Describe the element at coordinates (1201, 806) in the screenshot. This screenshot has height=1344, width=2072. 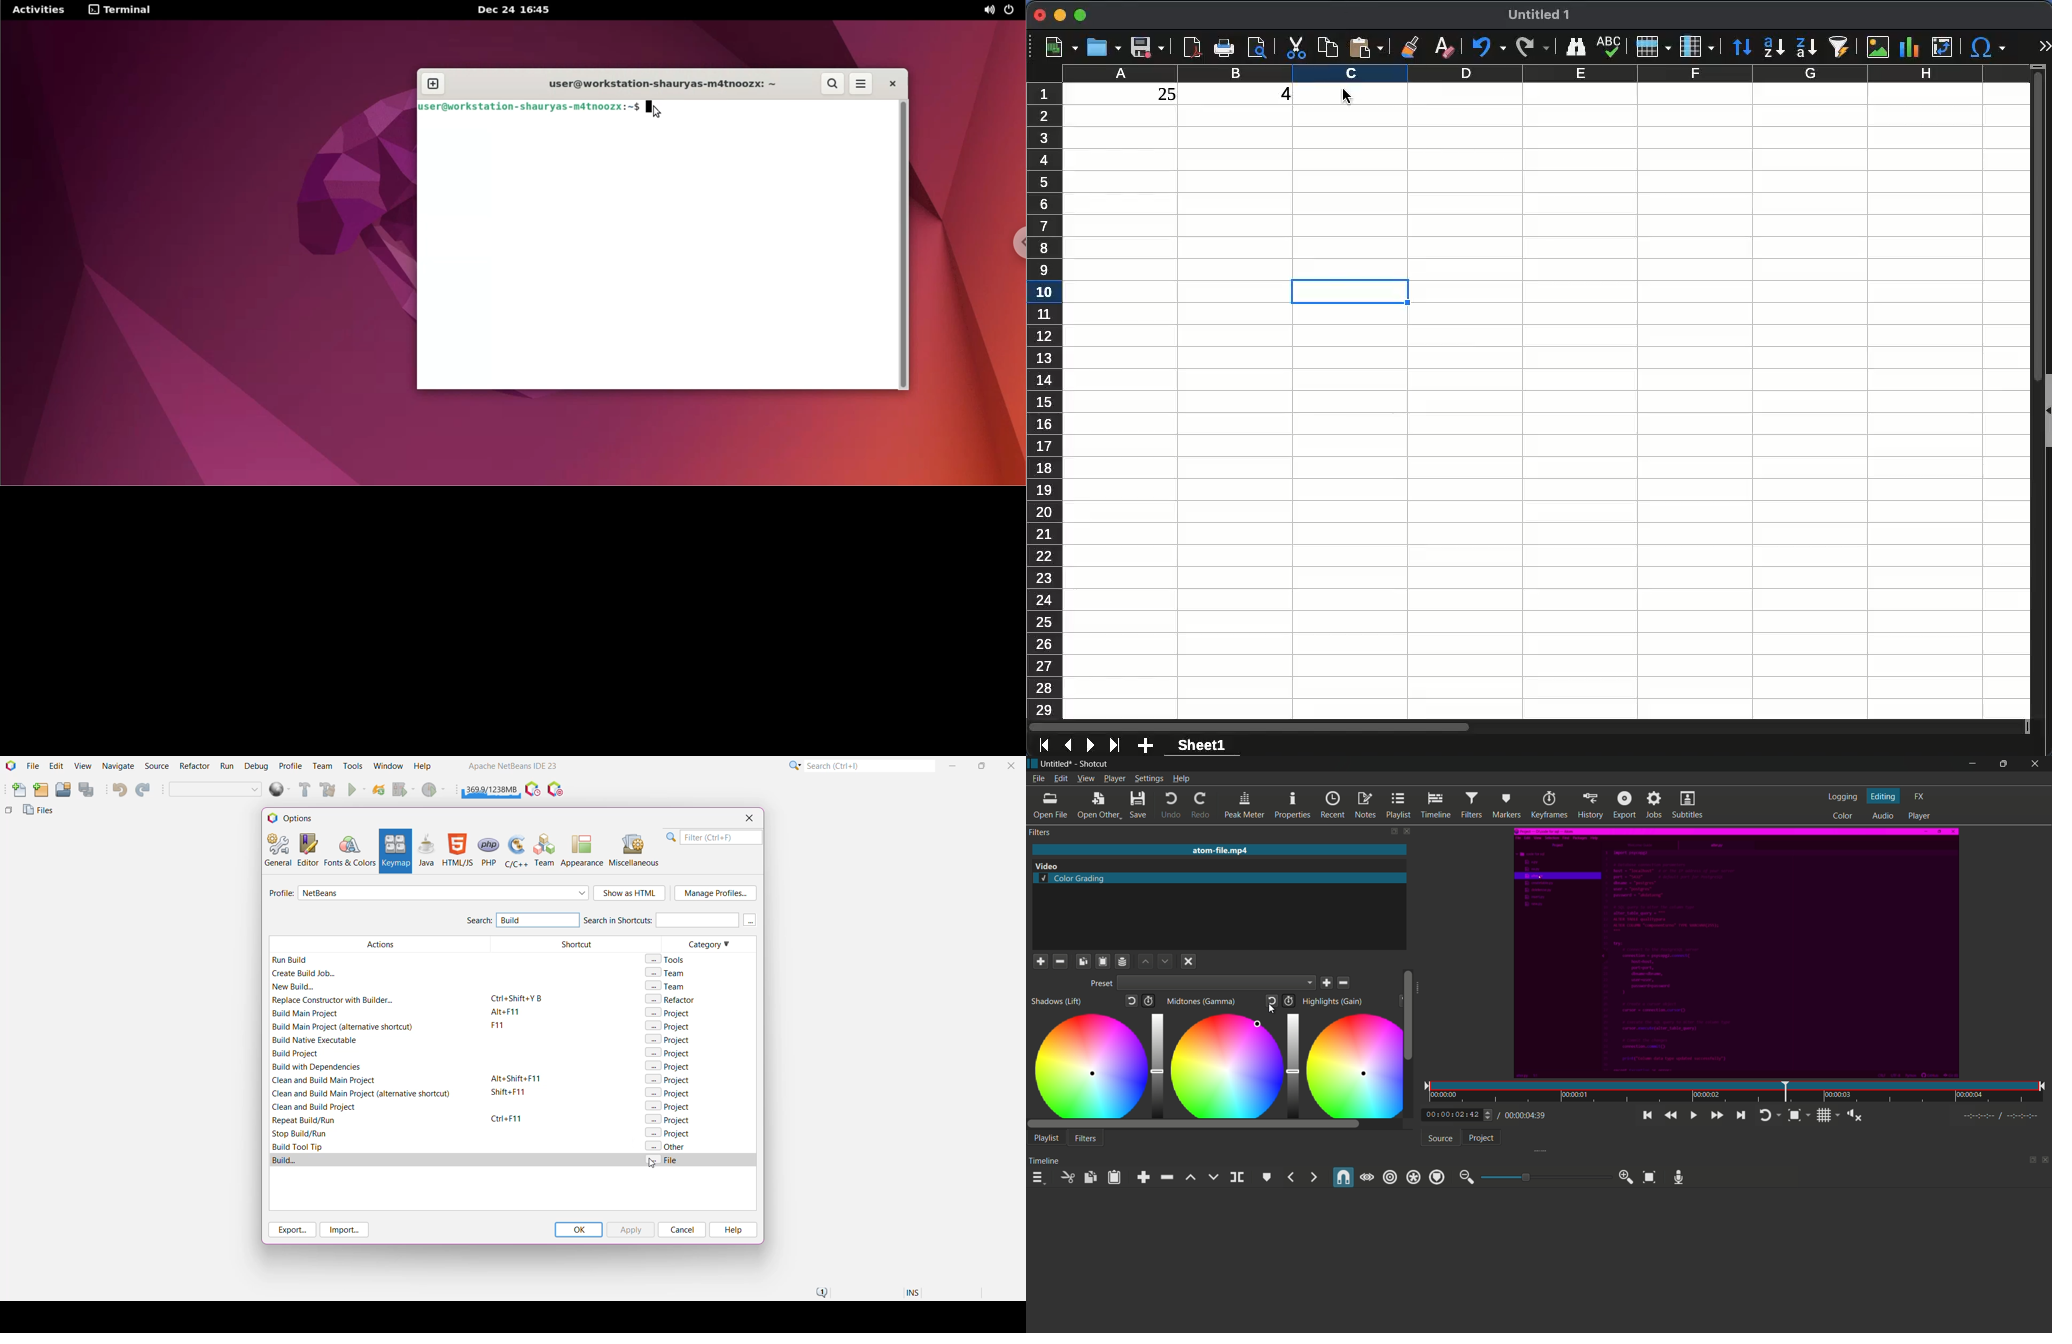
I see `redo` at that location.